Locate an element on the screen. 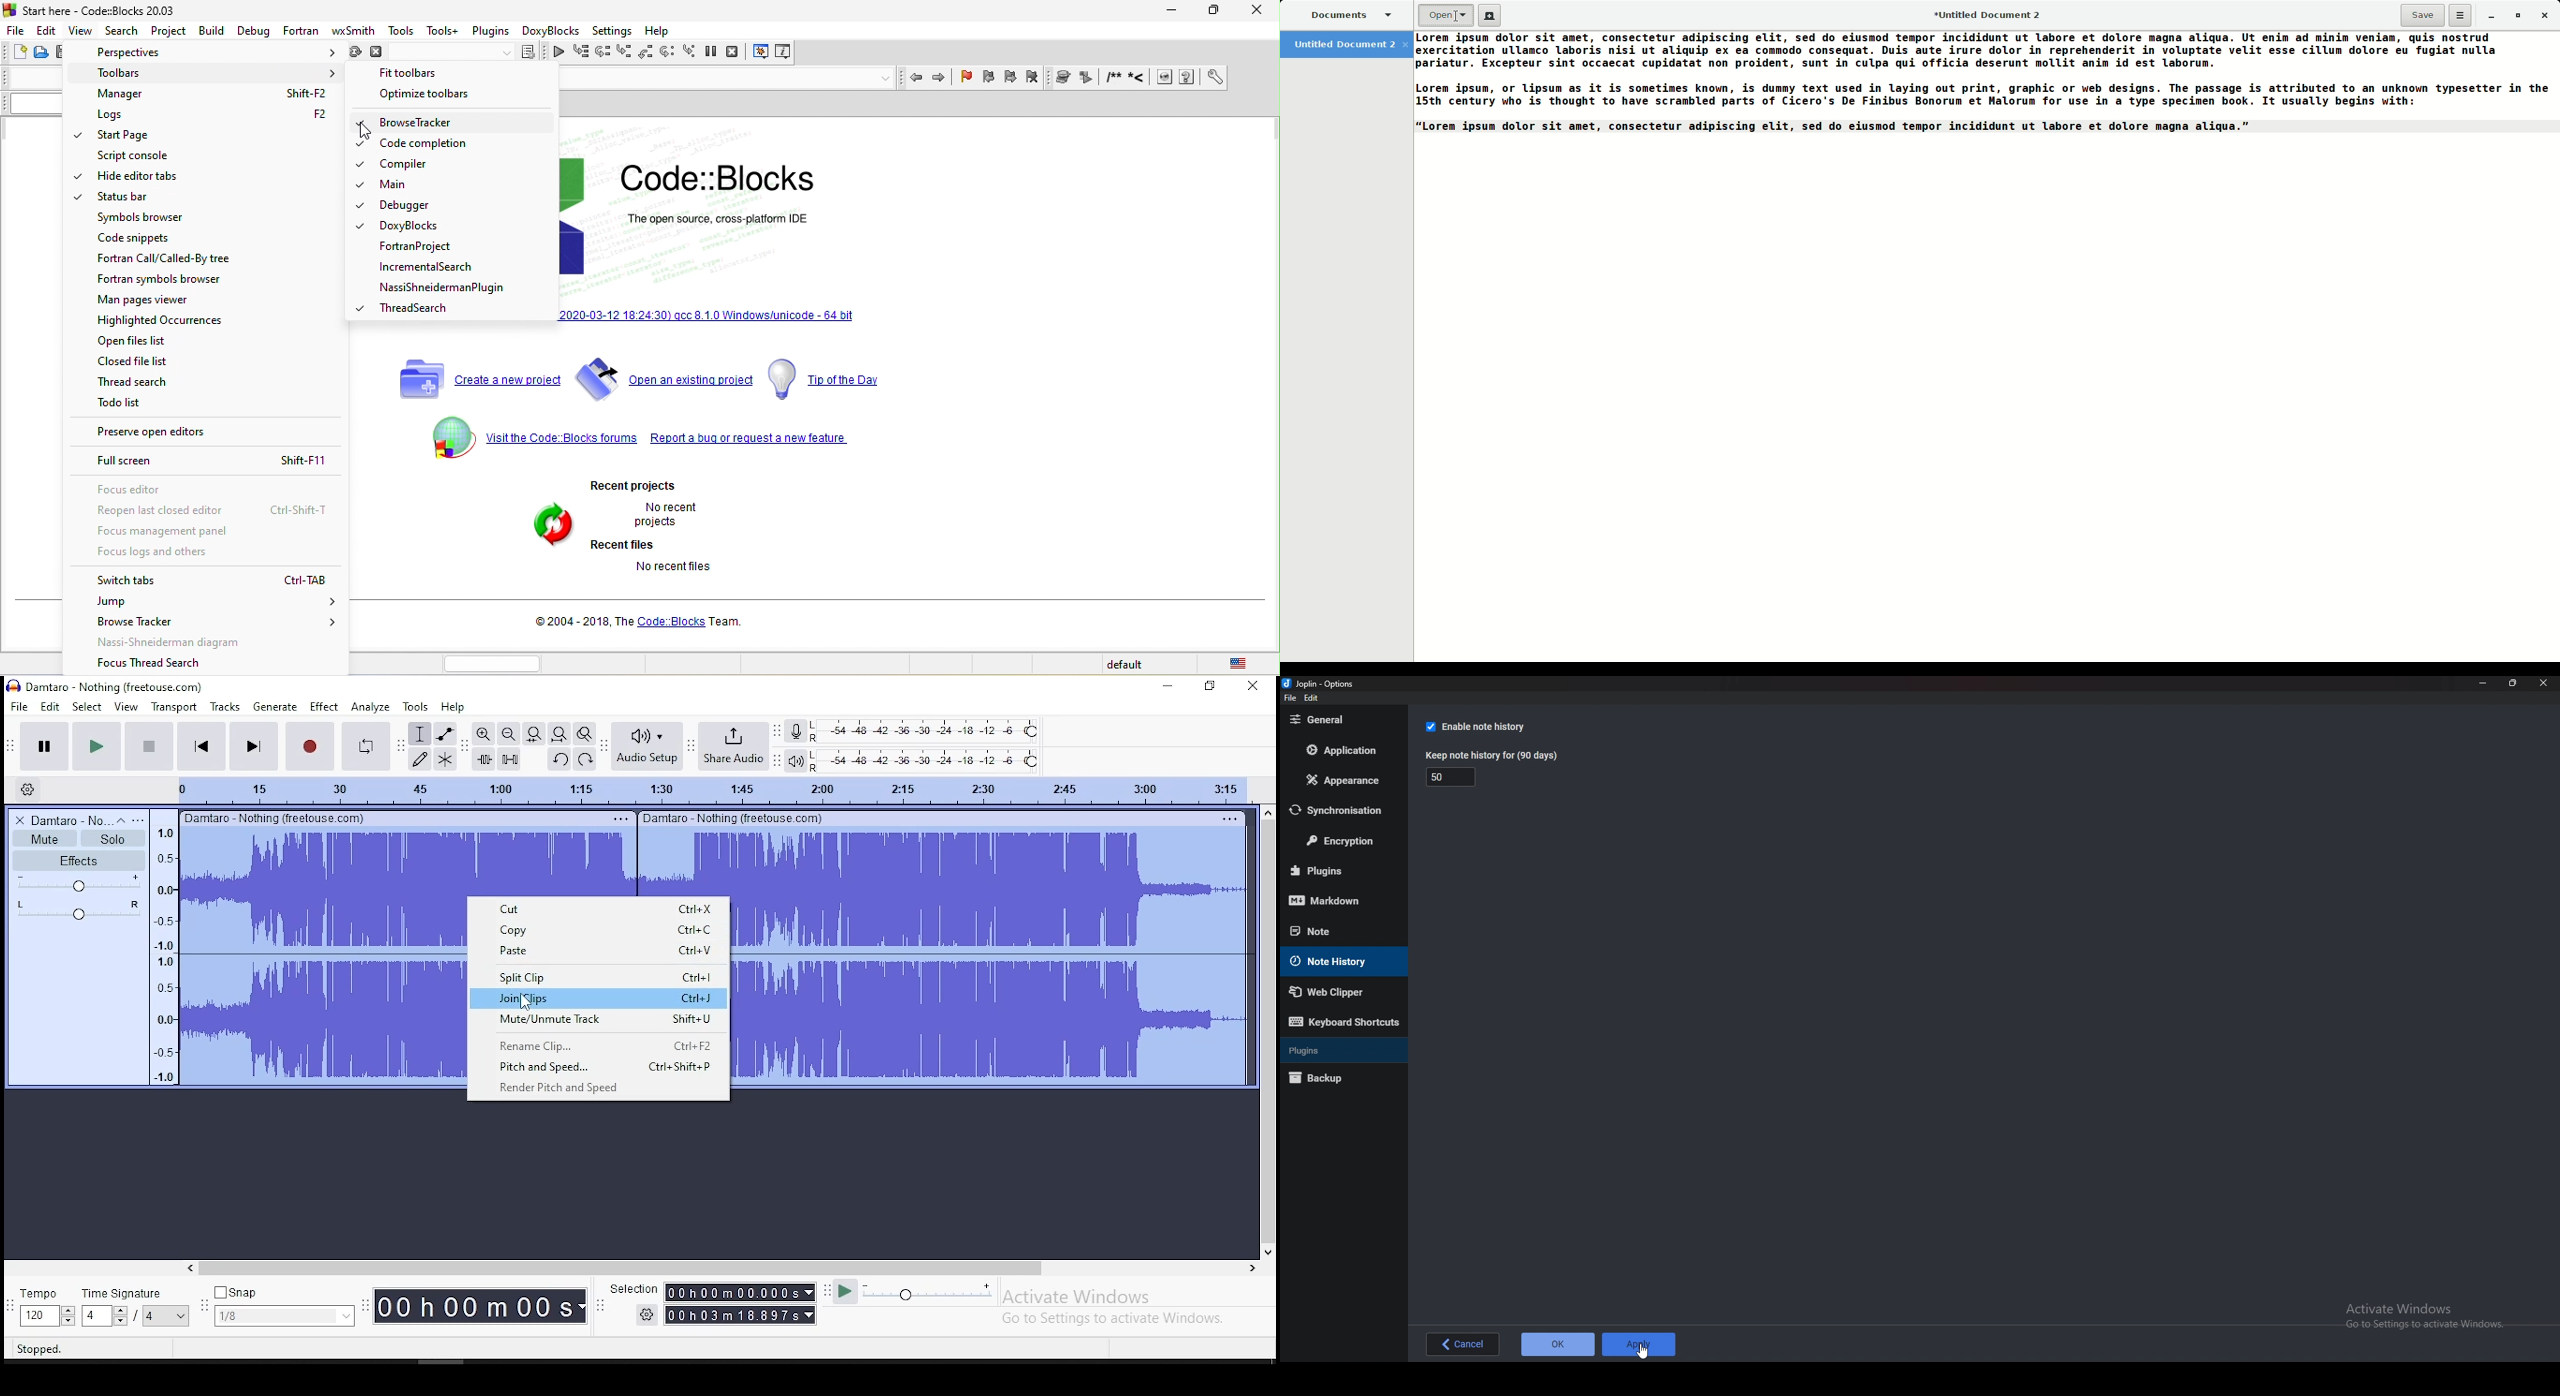 The height and width of the screenshot is (1400, 2576). close is located at coordinates (2544, 683).